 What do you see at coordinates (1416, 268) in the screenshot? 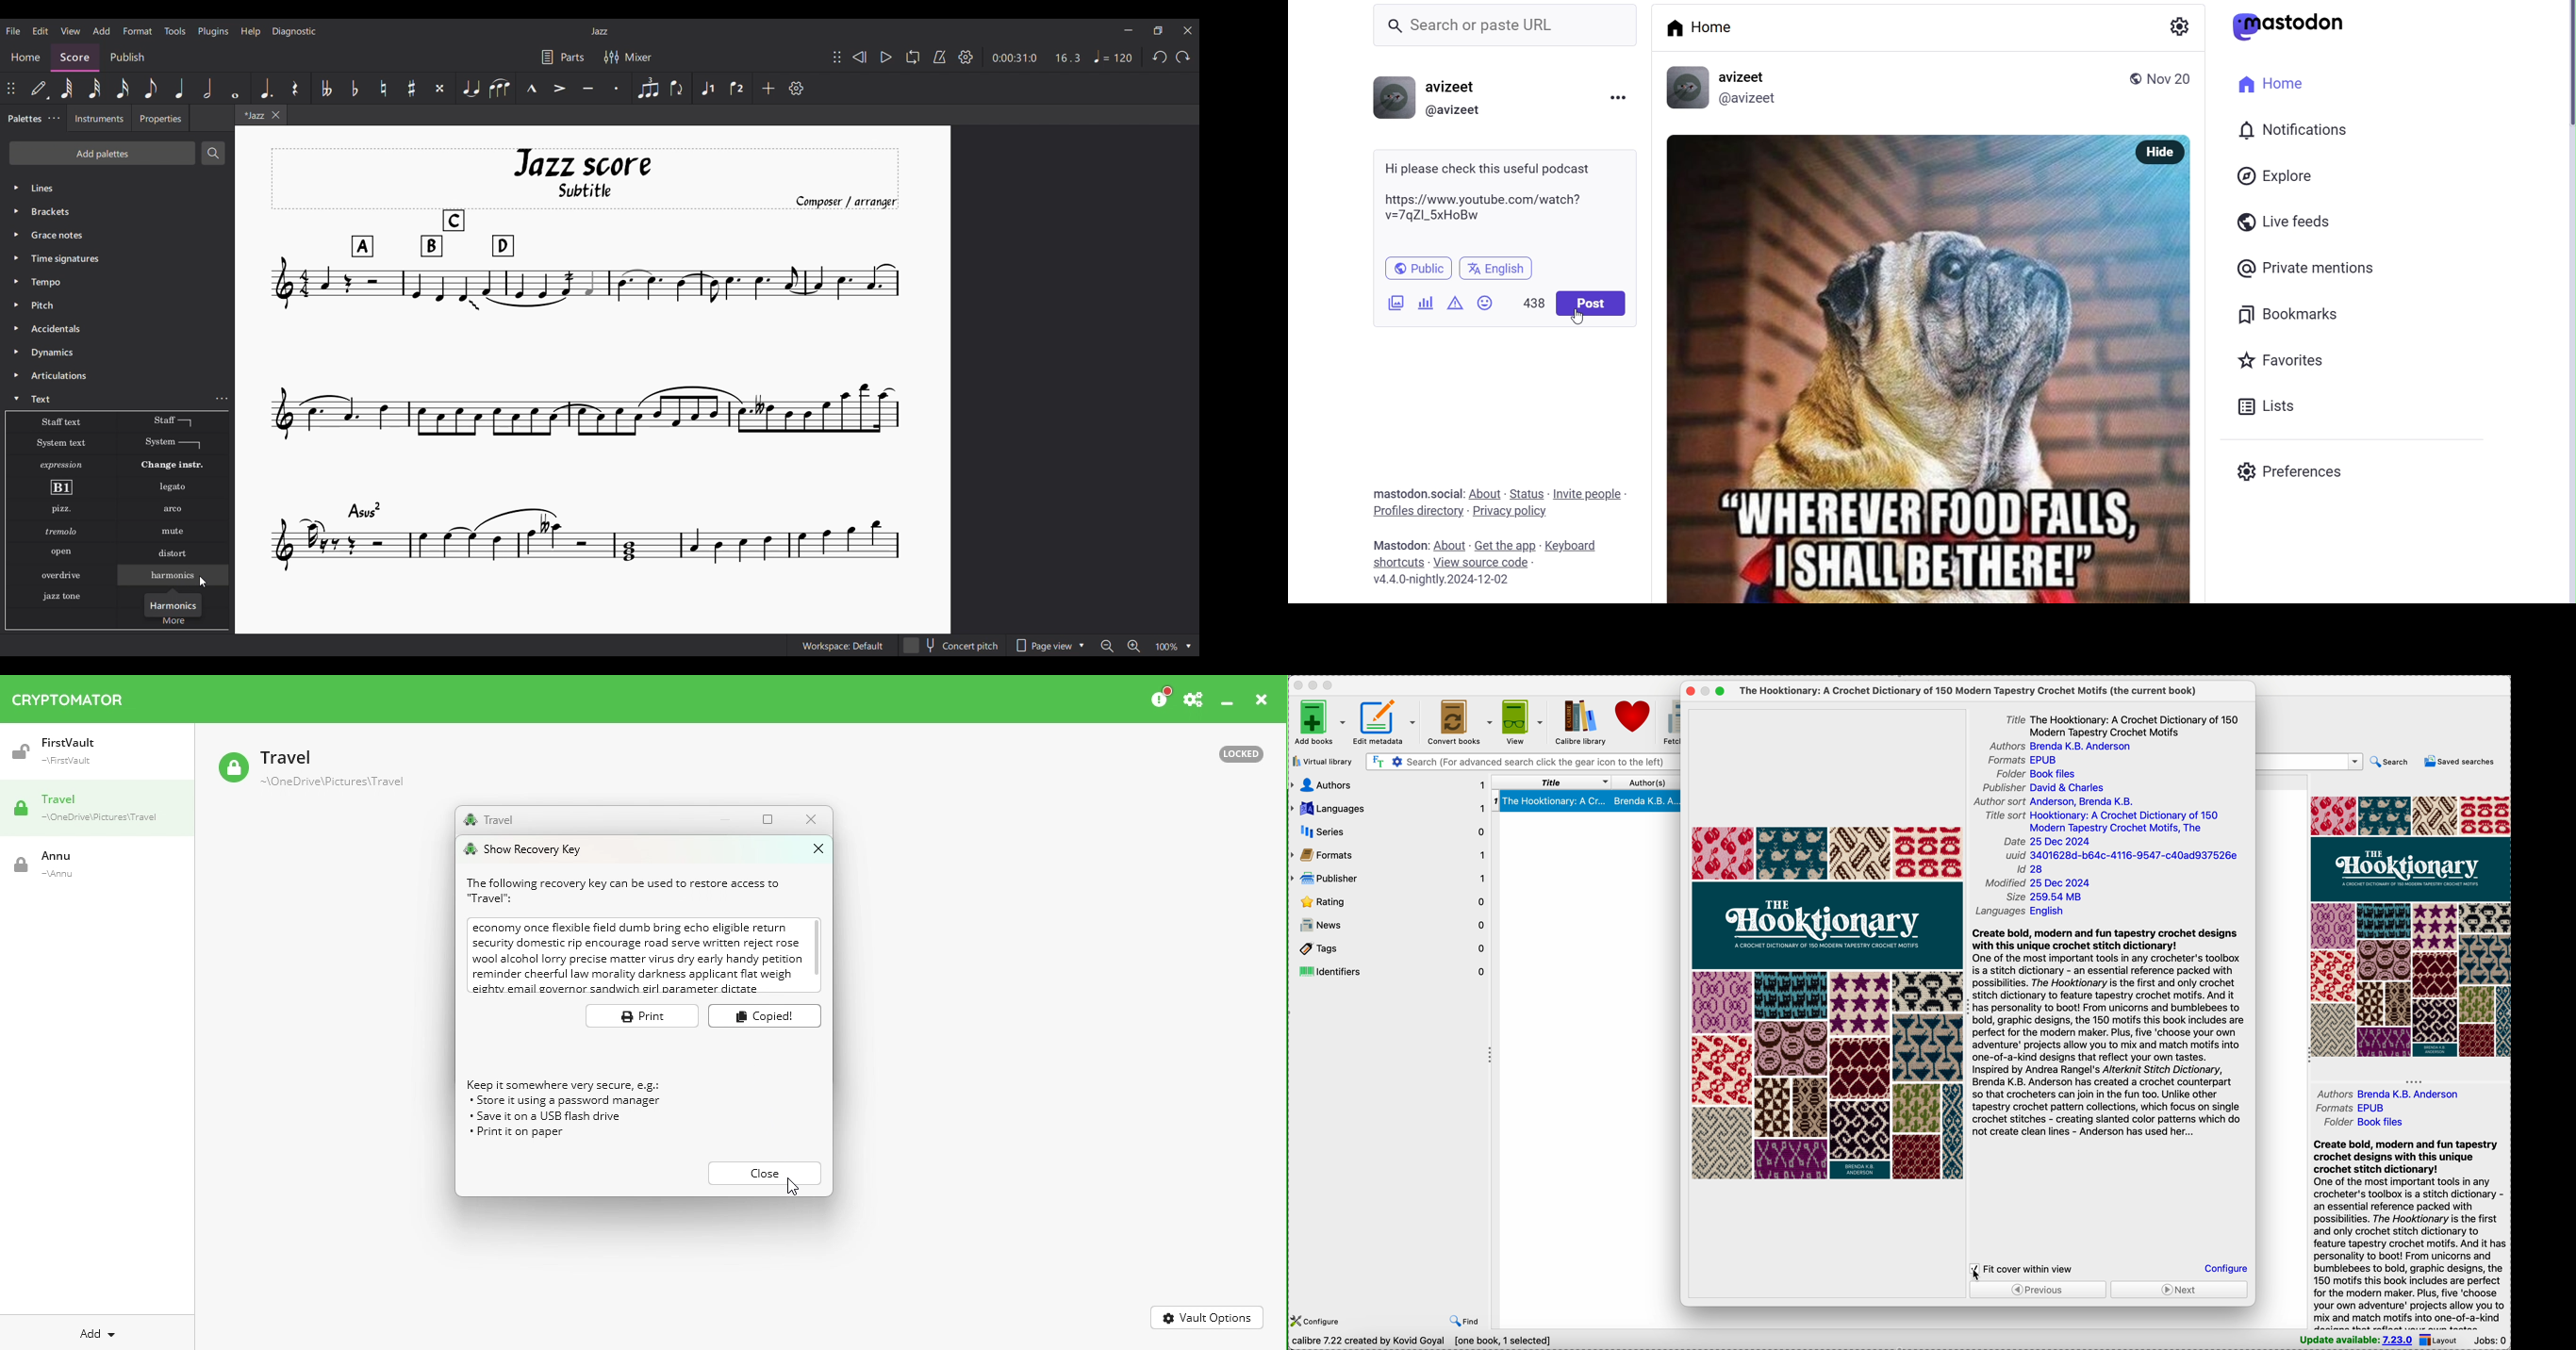
I see `public` at bounding box center [1416, 268].